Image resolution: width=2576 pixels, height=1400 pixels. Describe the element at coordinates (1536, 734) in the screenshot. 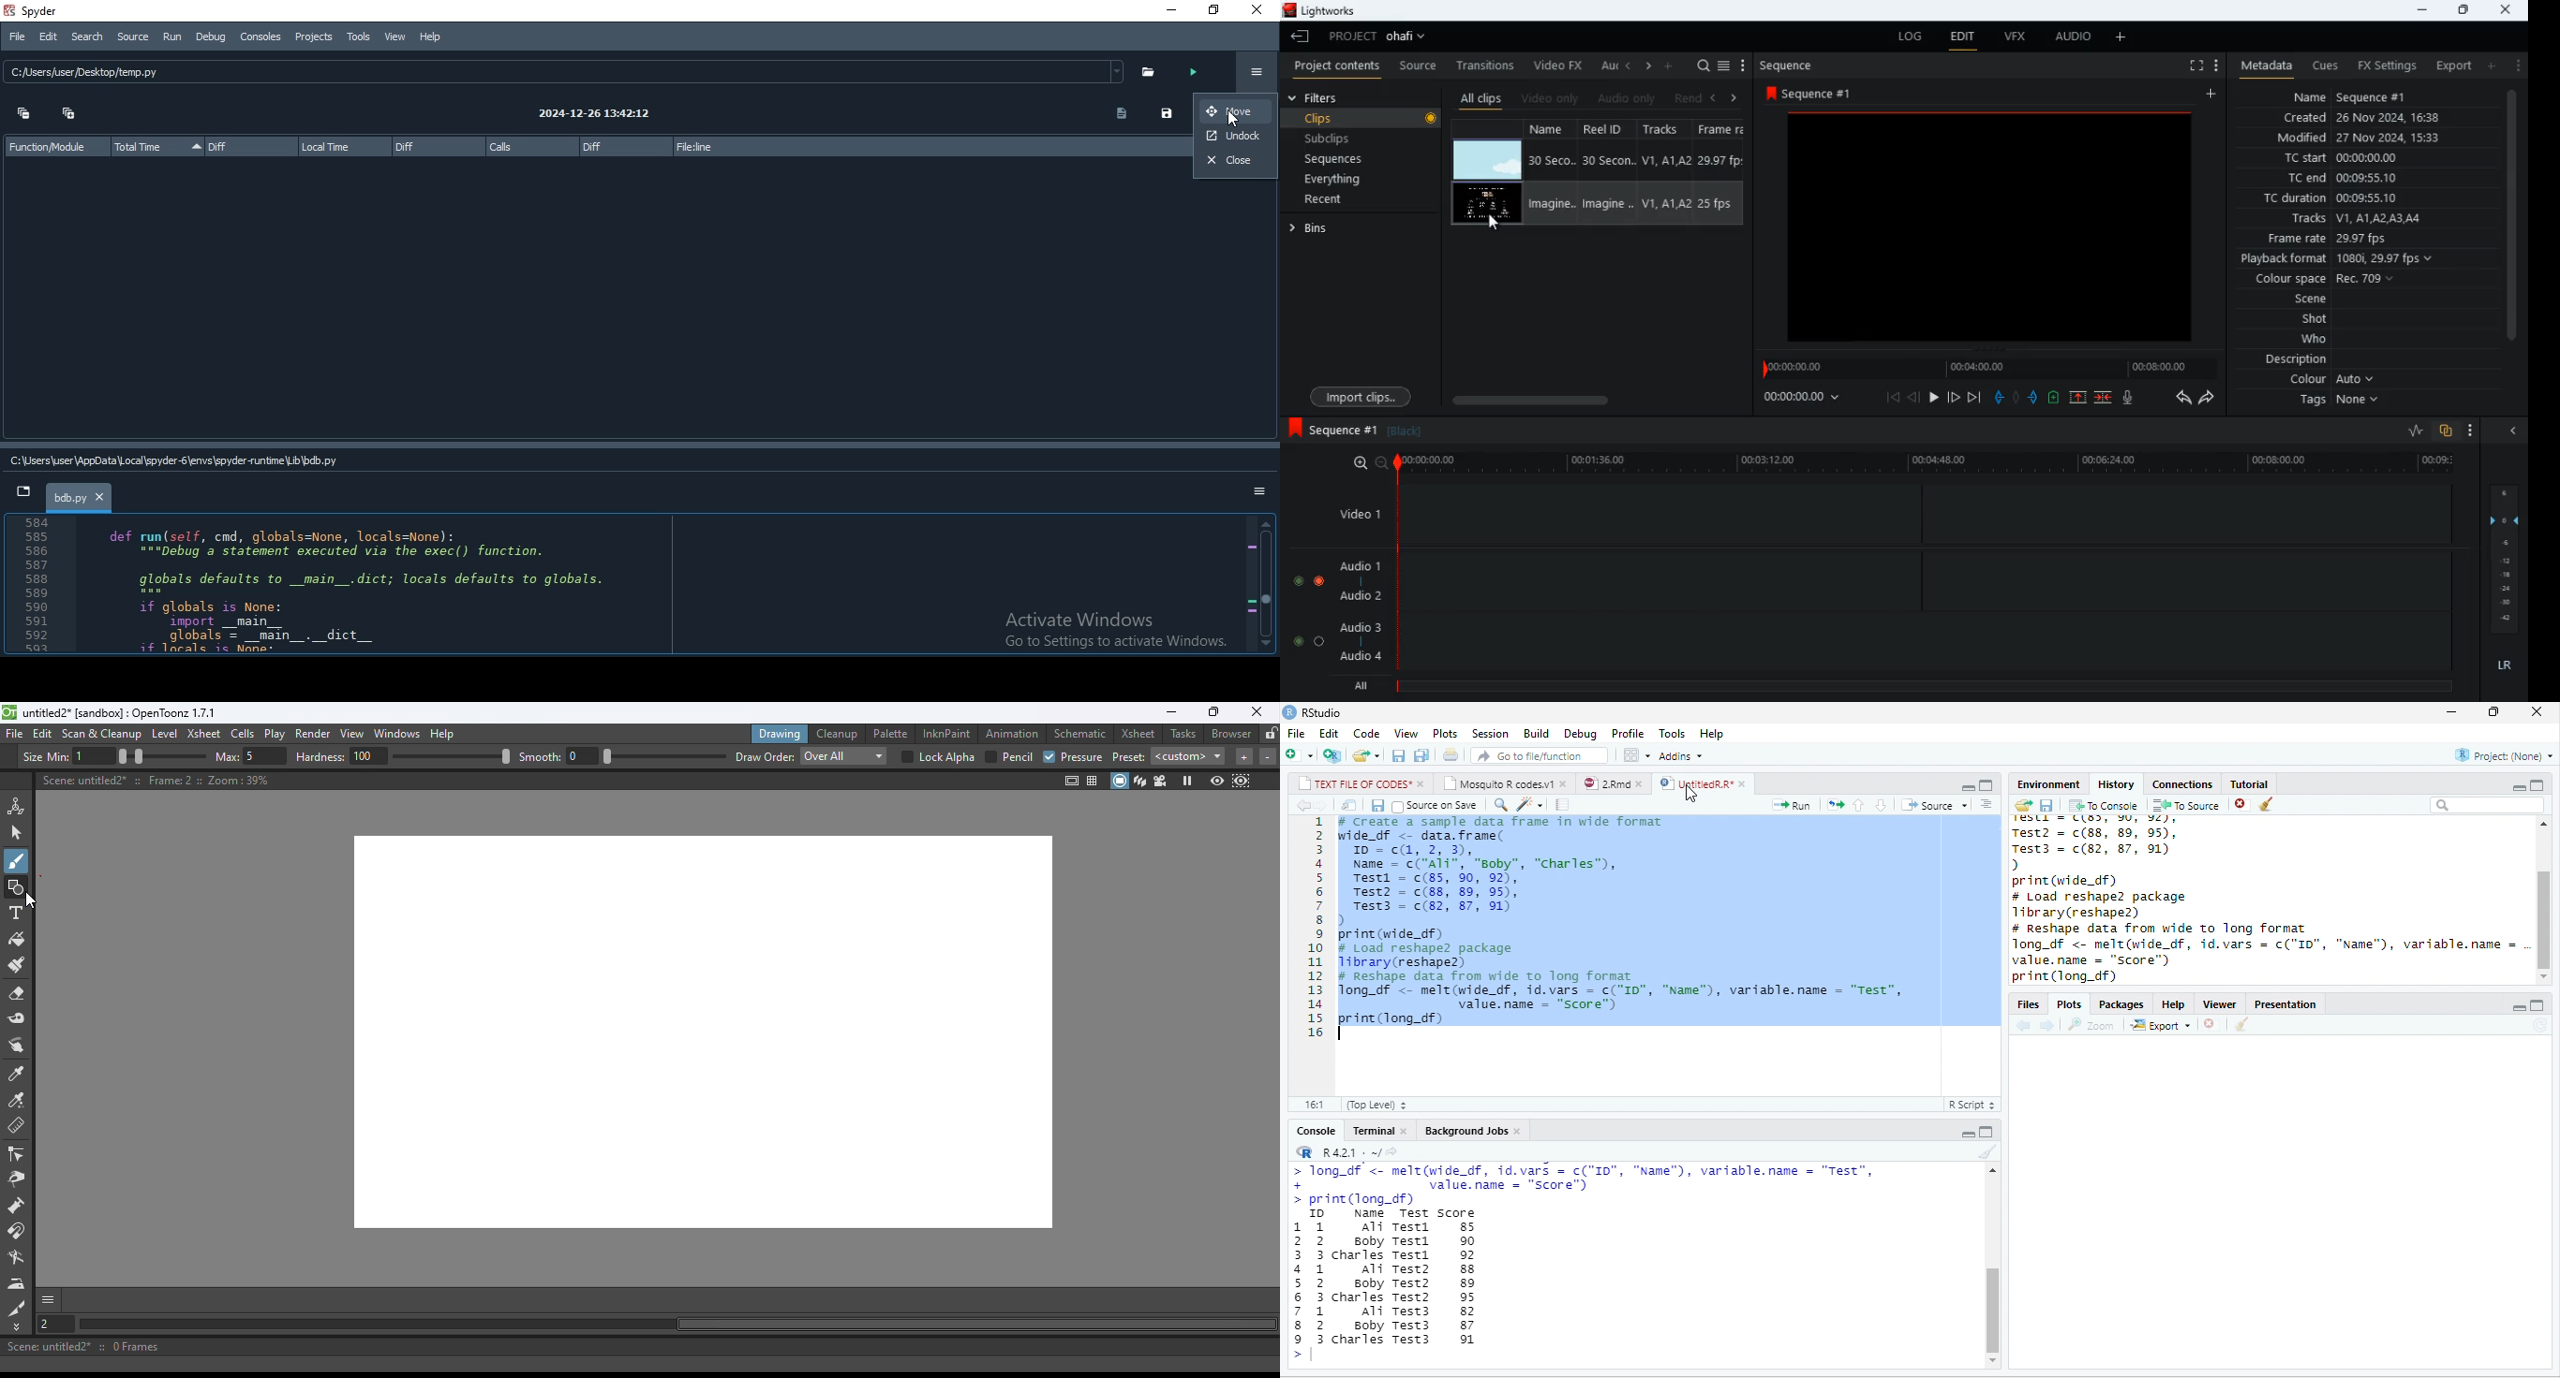

I see `Build` at that location.